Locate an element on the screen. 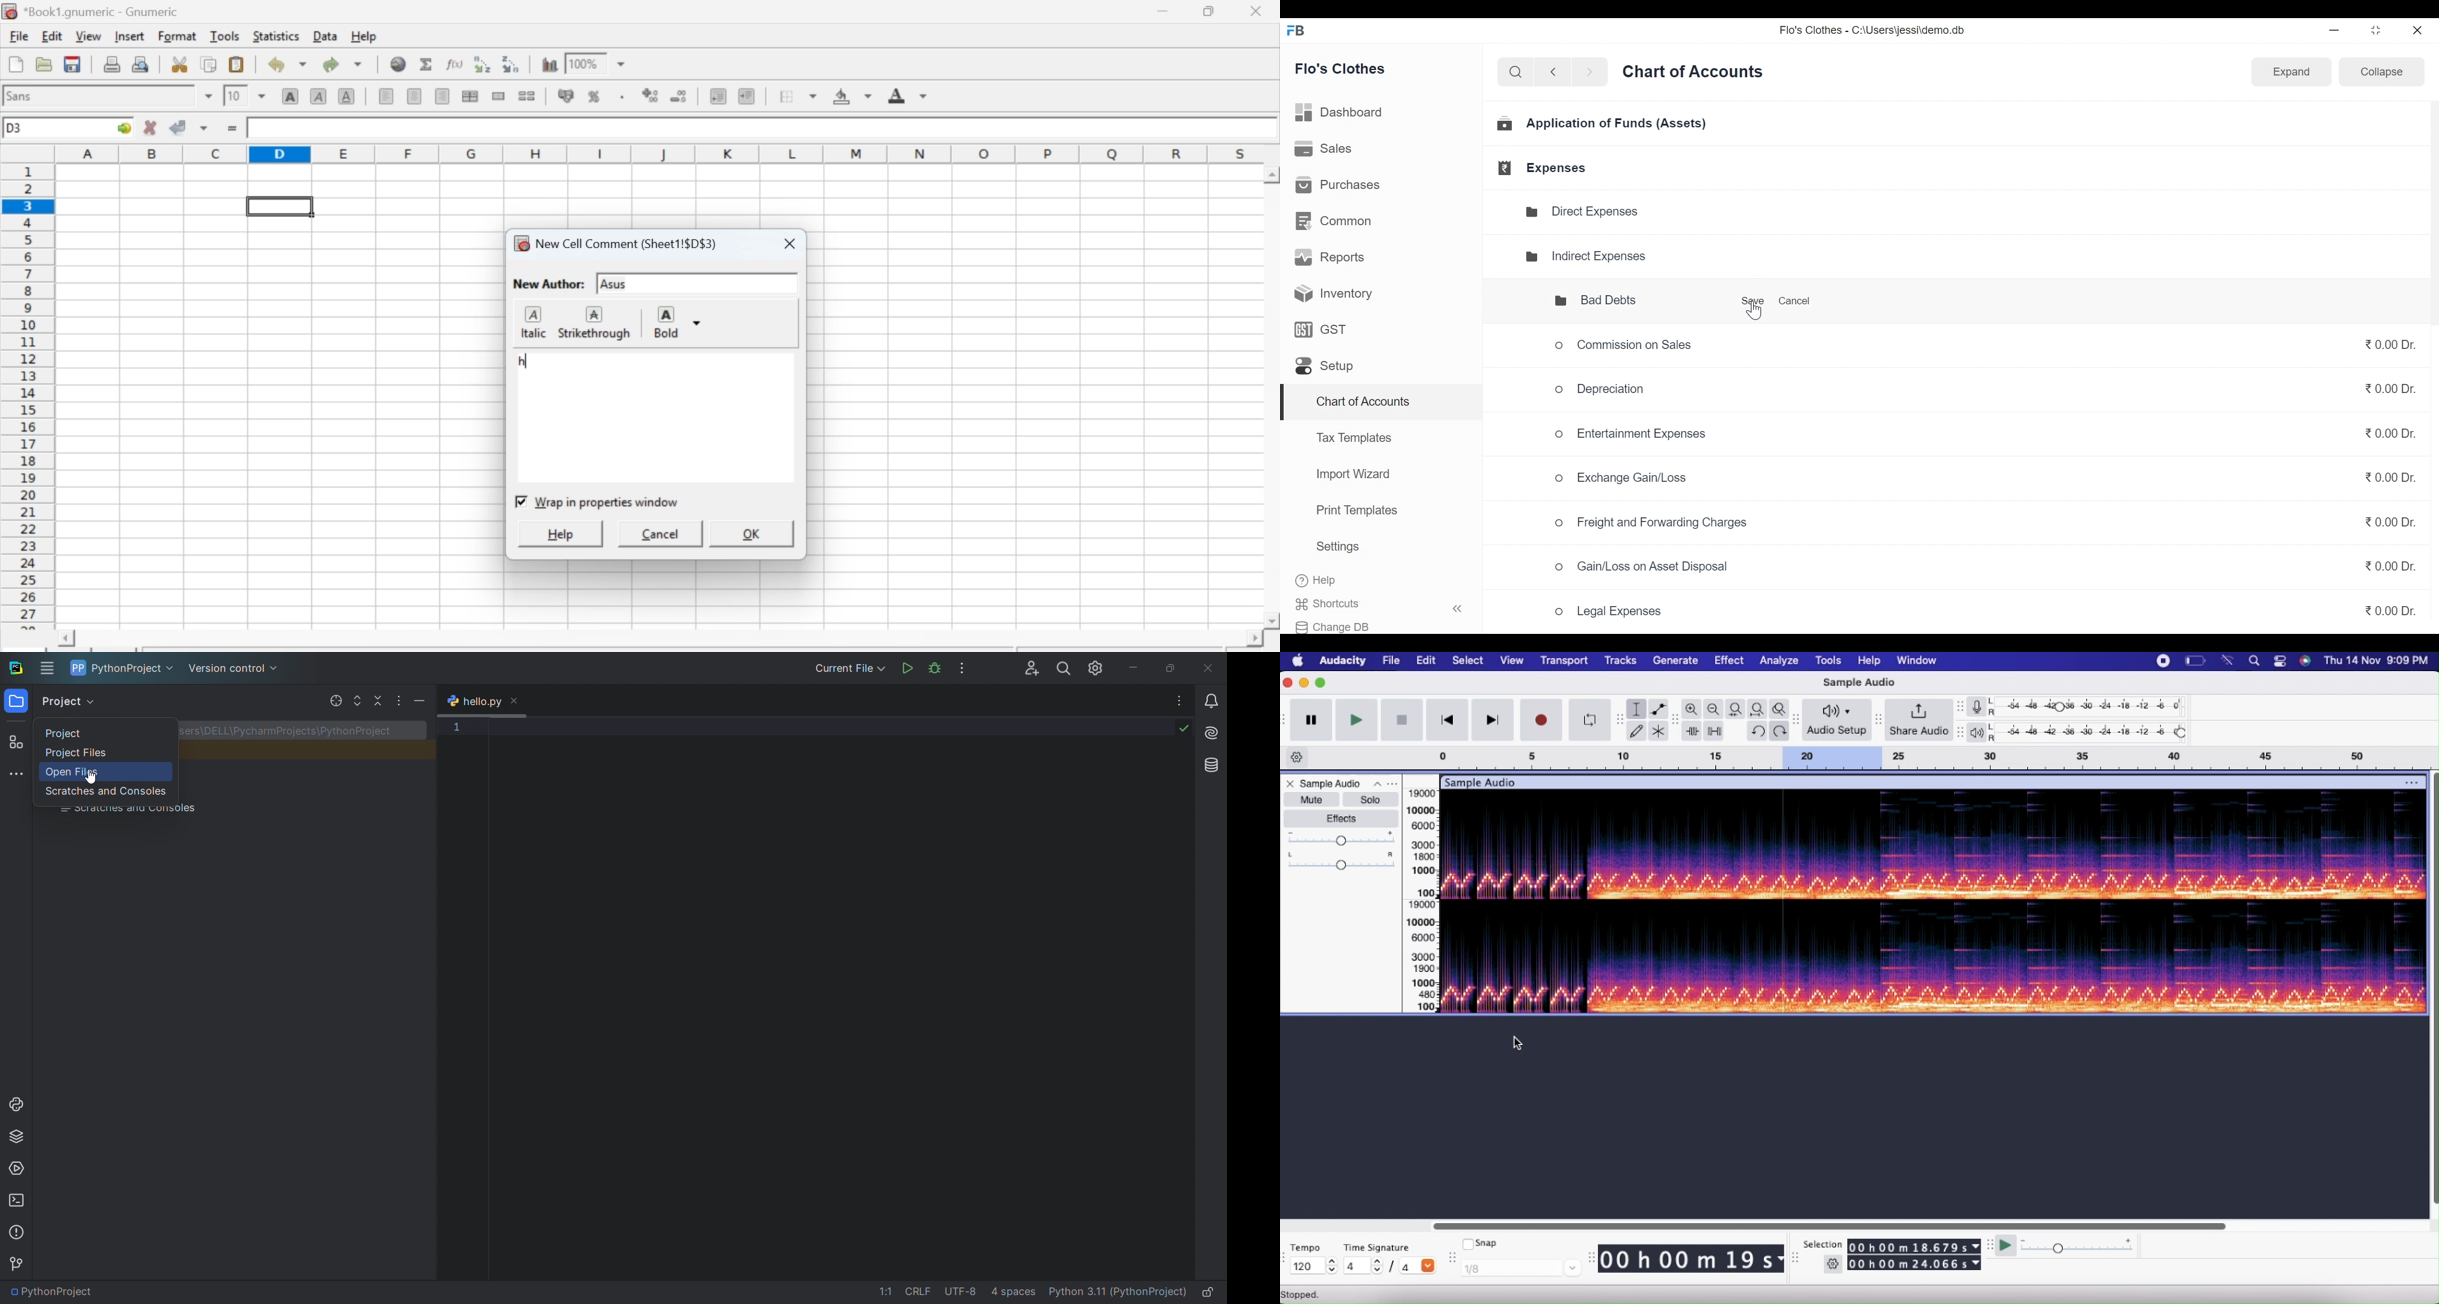 This screenshot has width=2464, height=1316. Depreciation is located at coordinates (1605, 392).